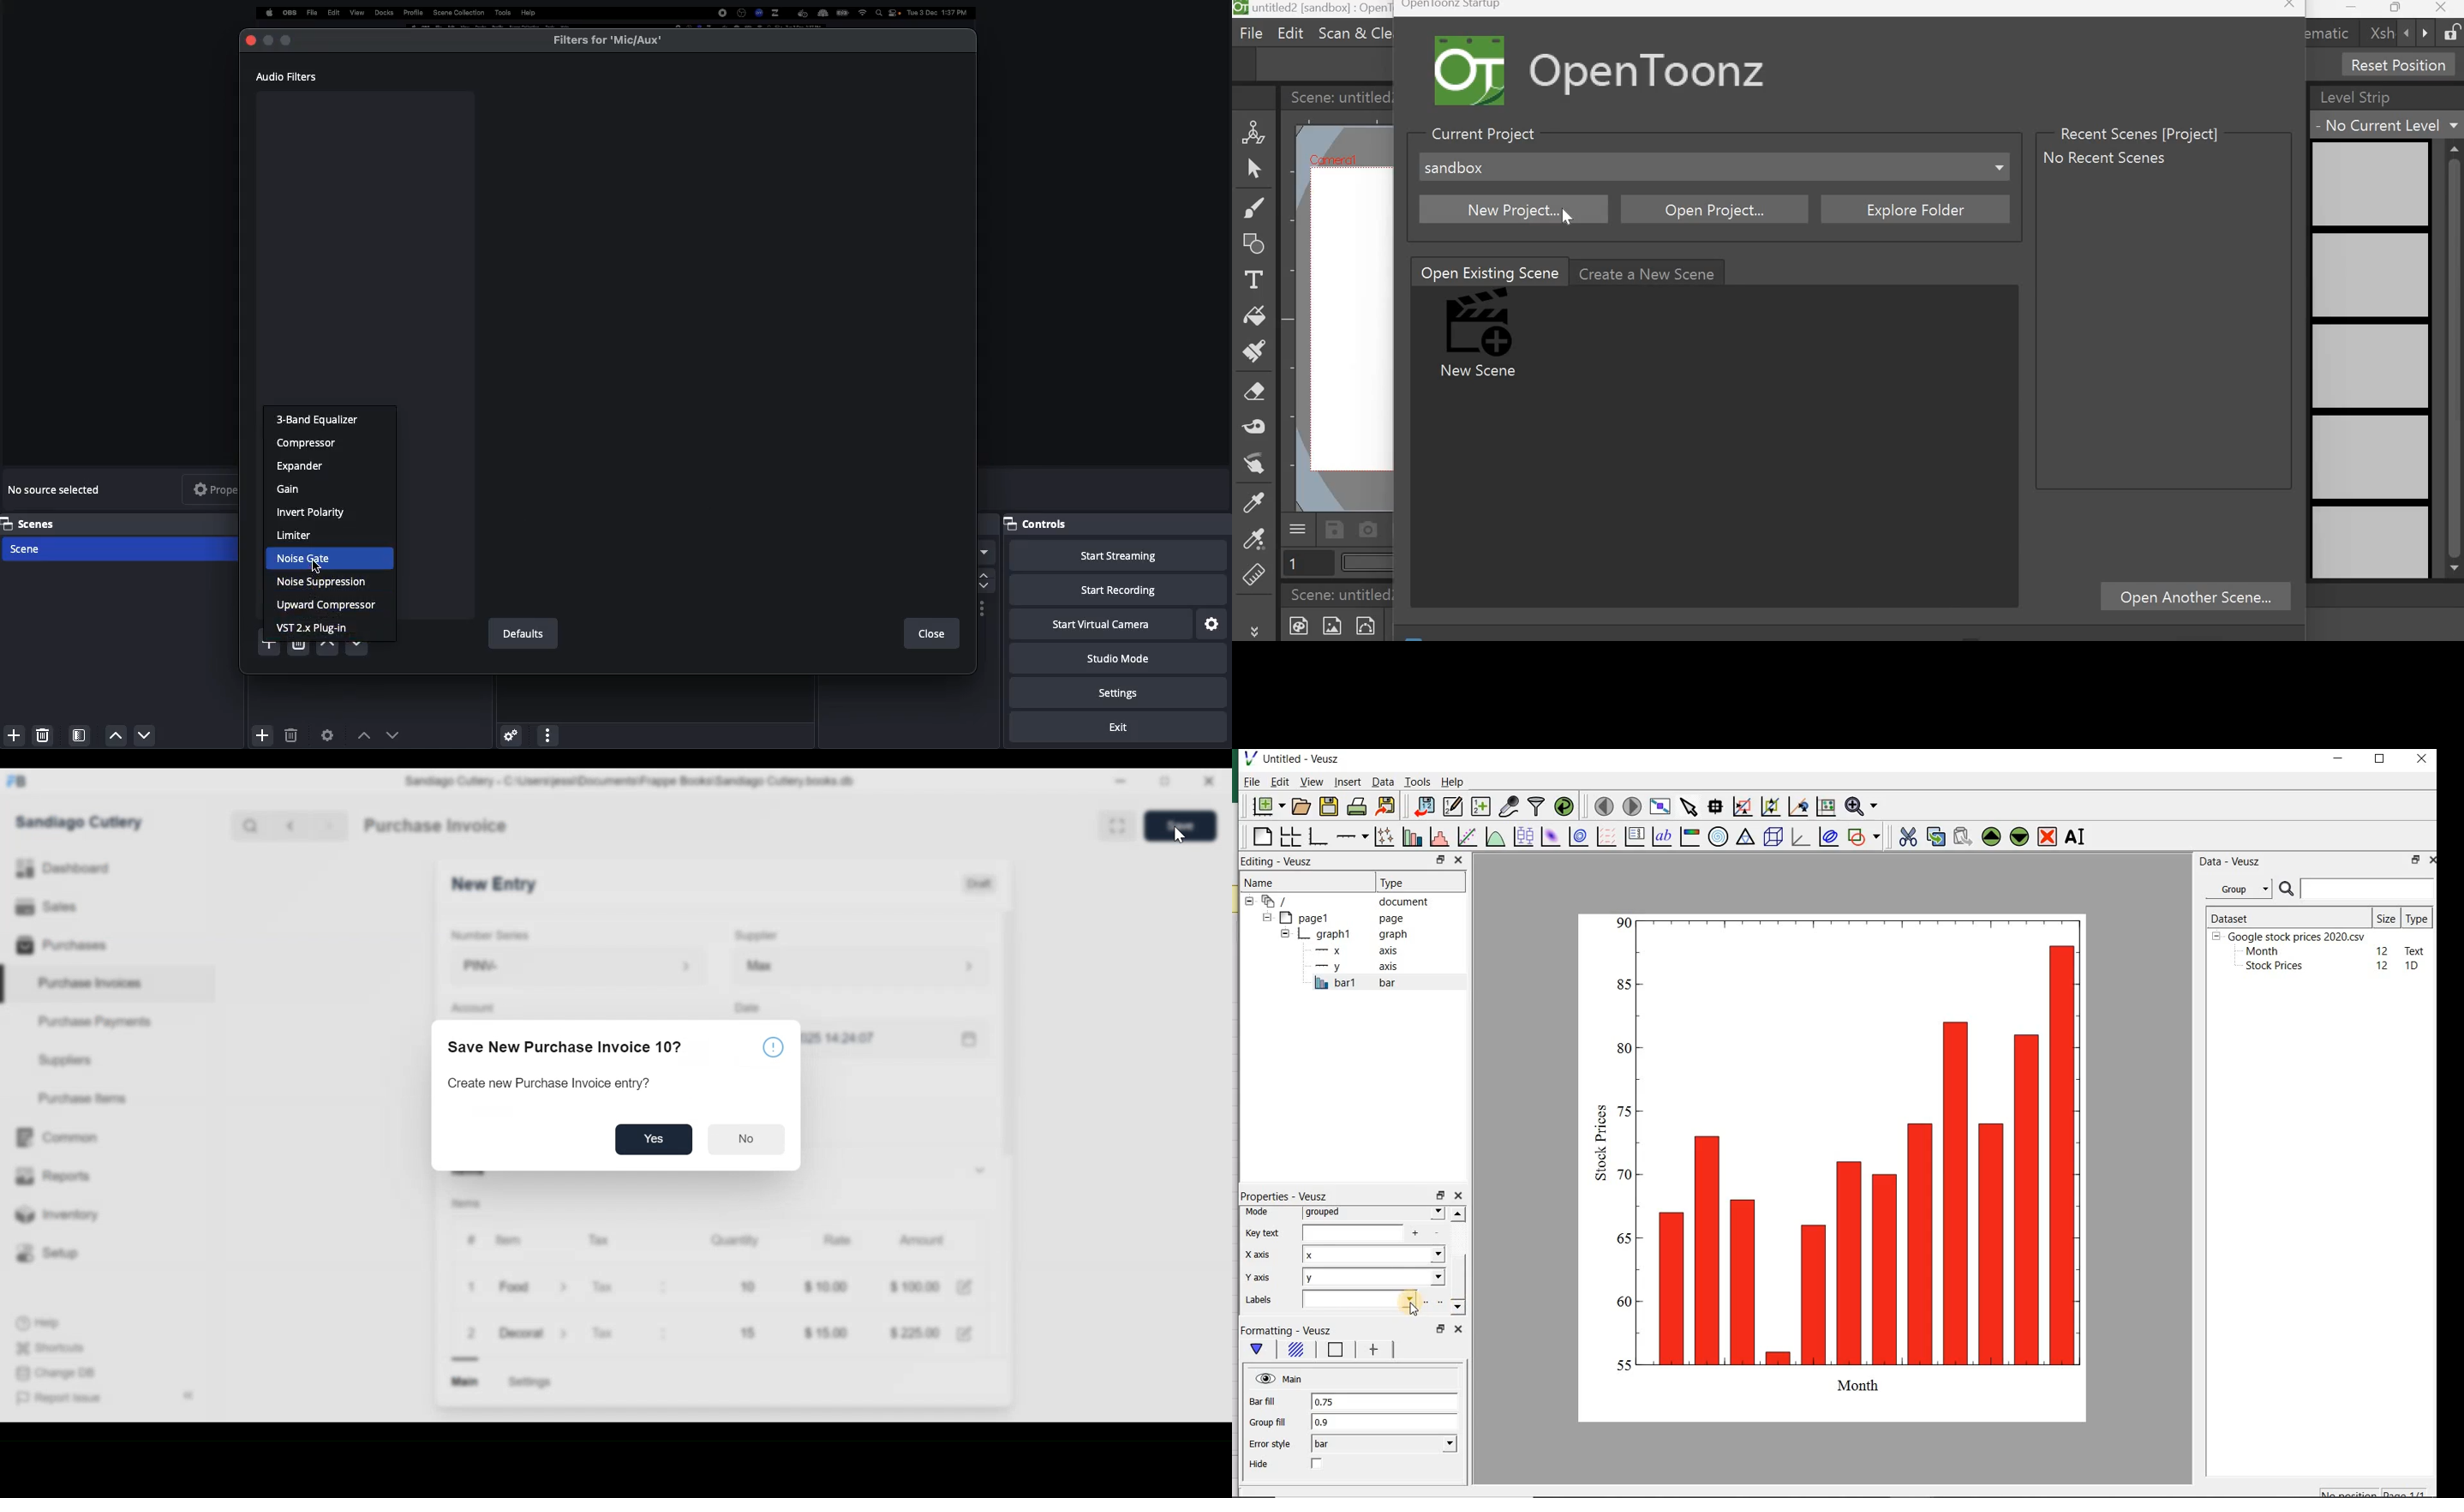 The width and height of the screenshot is (2464, 1512). I want to click on Menu, so click(1298, 528).